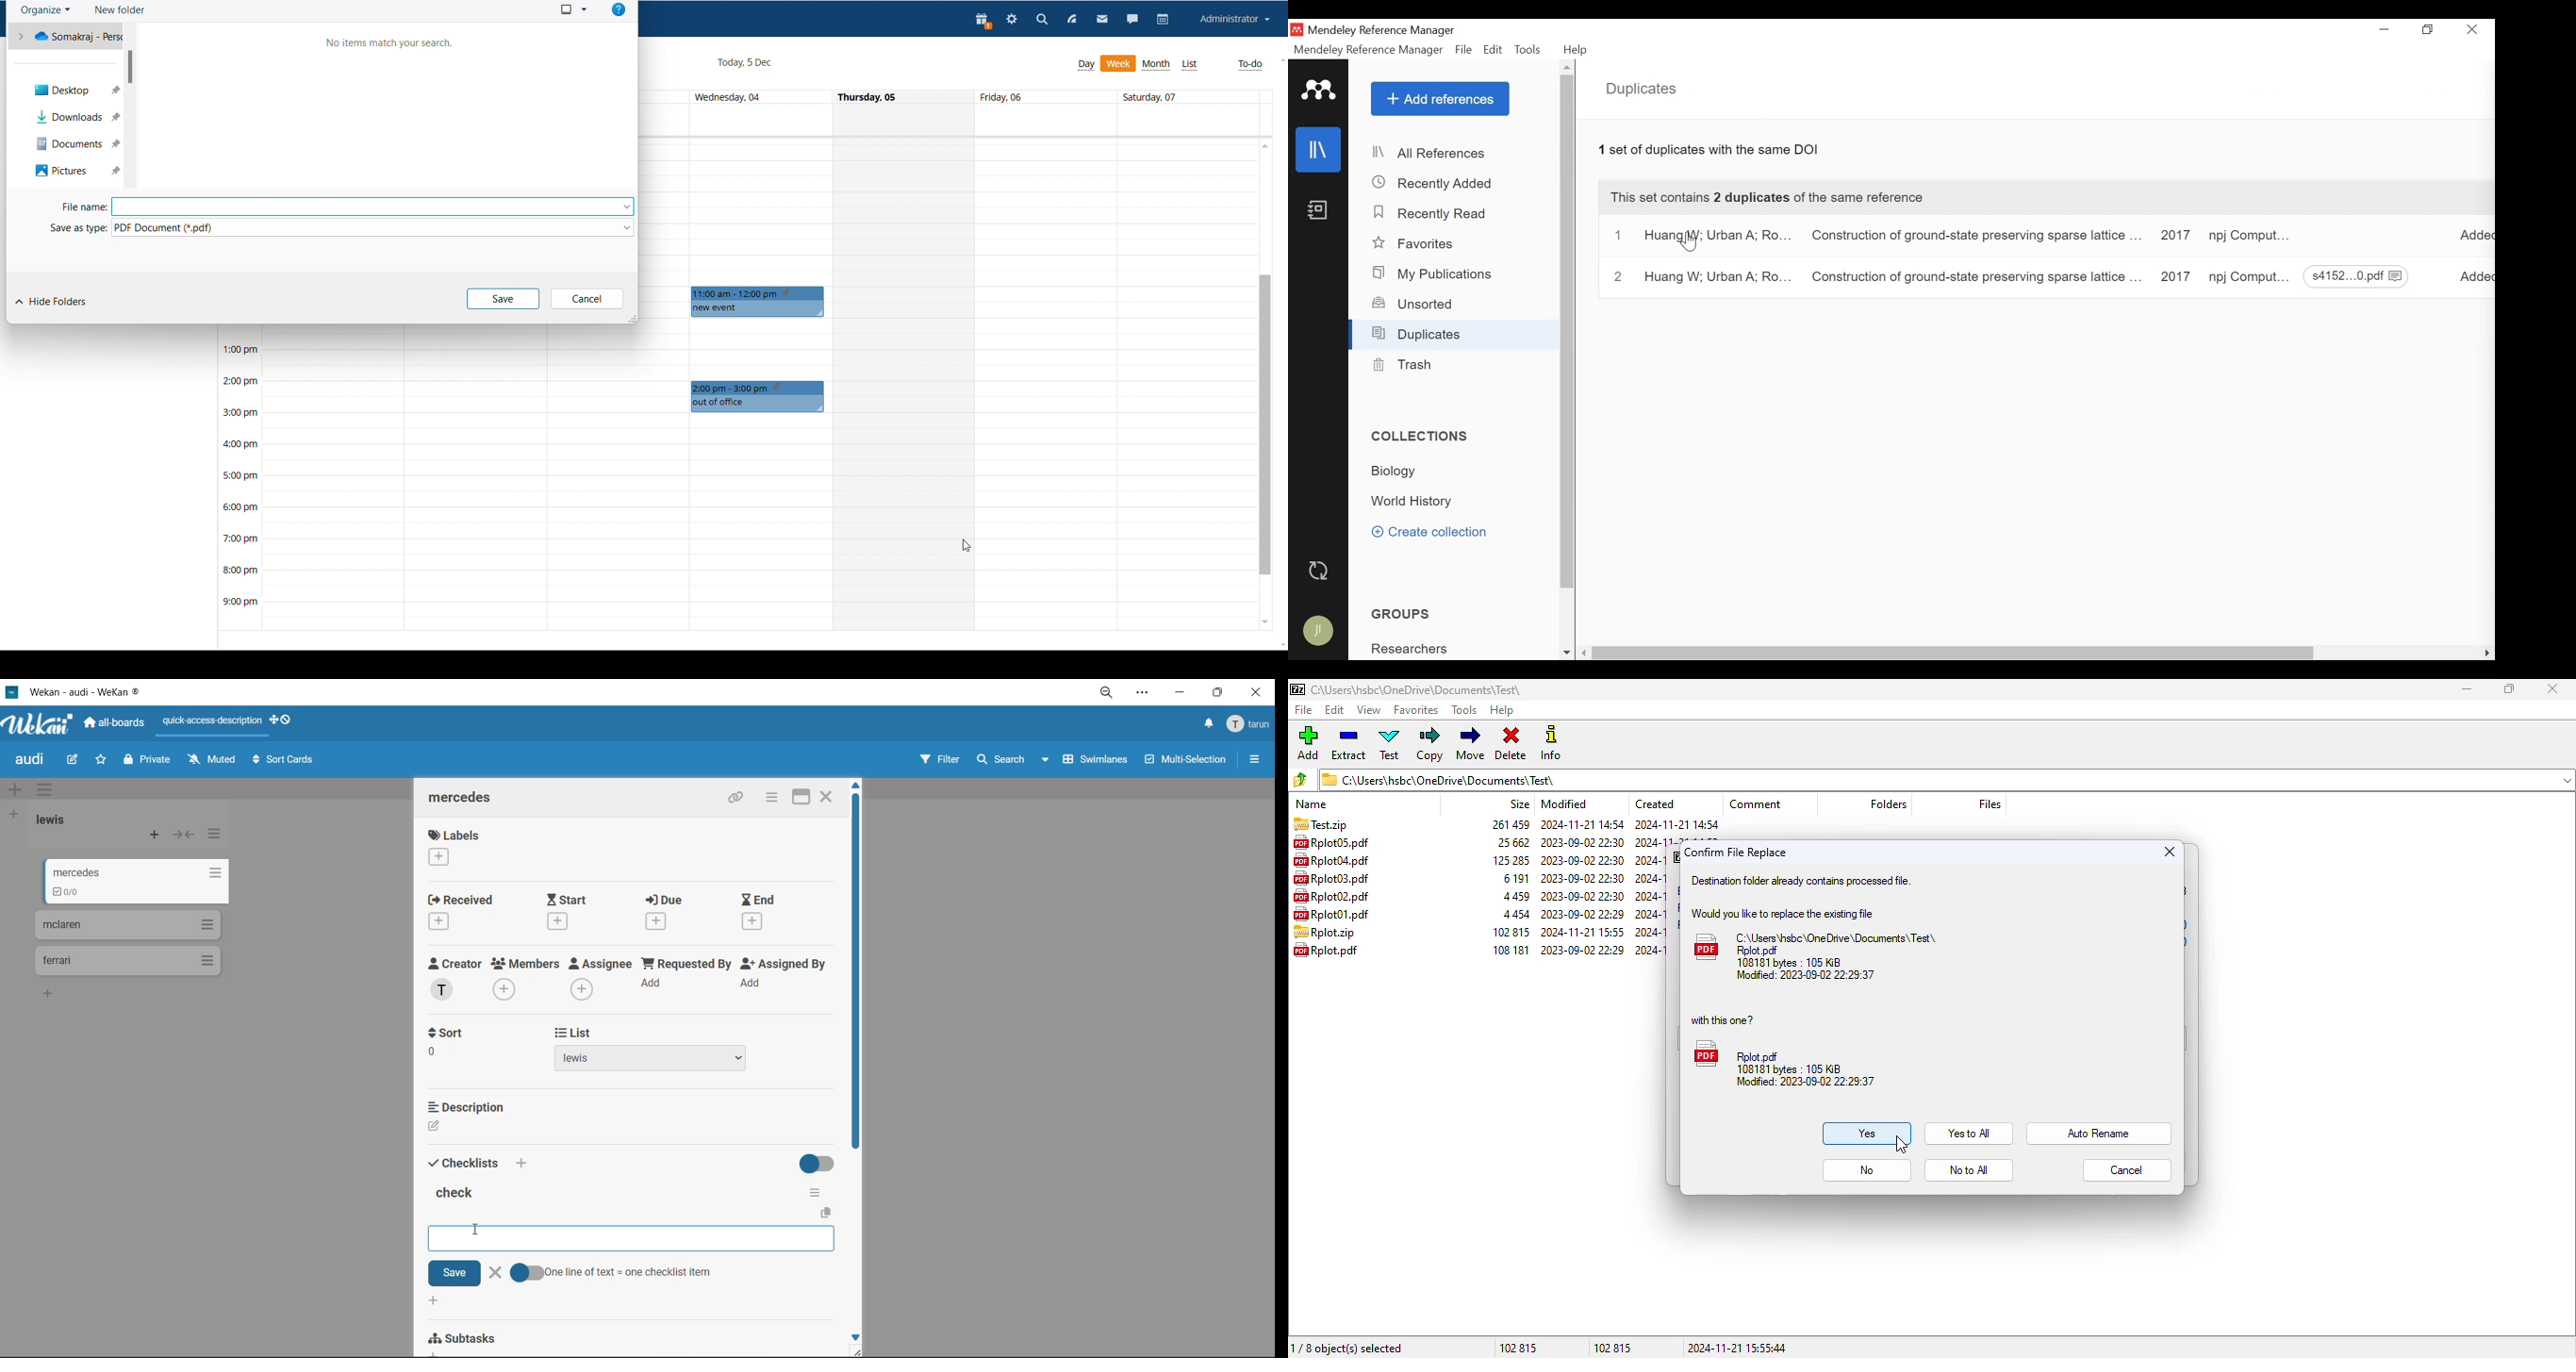 The image size is (2576, 1372). What do you see at coordinates (468, 1105) in the screenshot?
I see `description` at bounding box center [468, 1105].